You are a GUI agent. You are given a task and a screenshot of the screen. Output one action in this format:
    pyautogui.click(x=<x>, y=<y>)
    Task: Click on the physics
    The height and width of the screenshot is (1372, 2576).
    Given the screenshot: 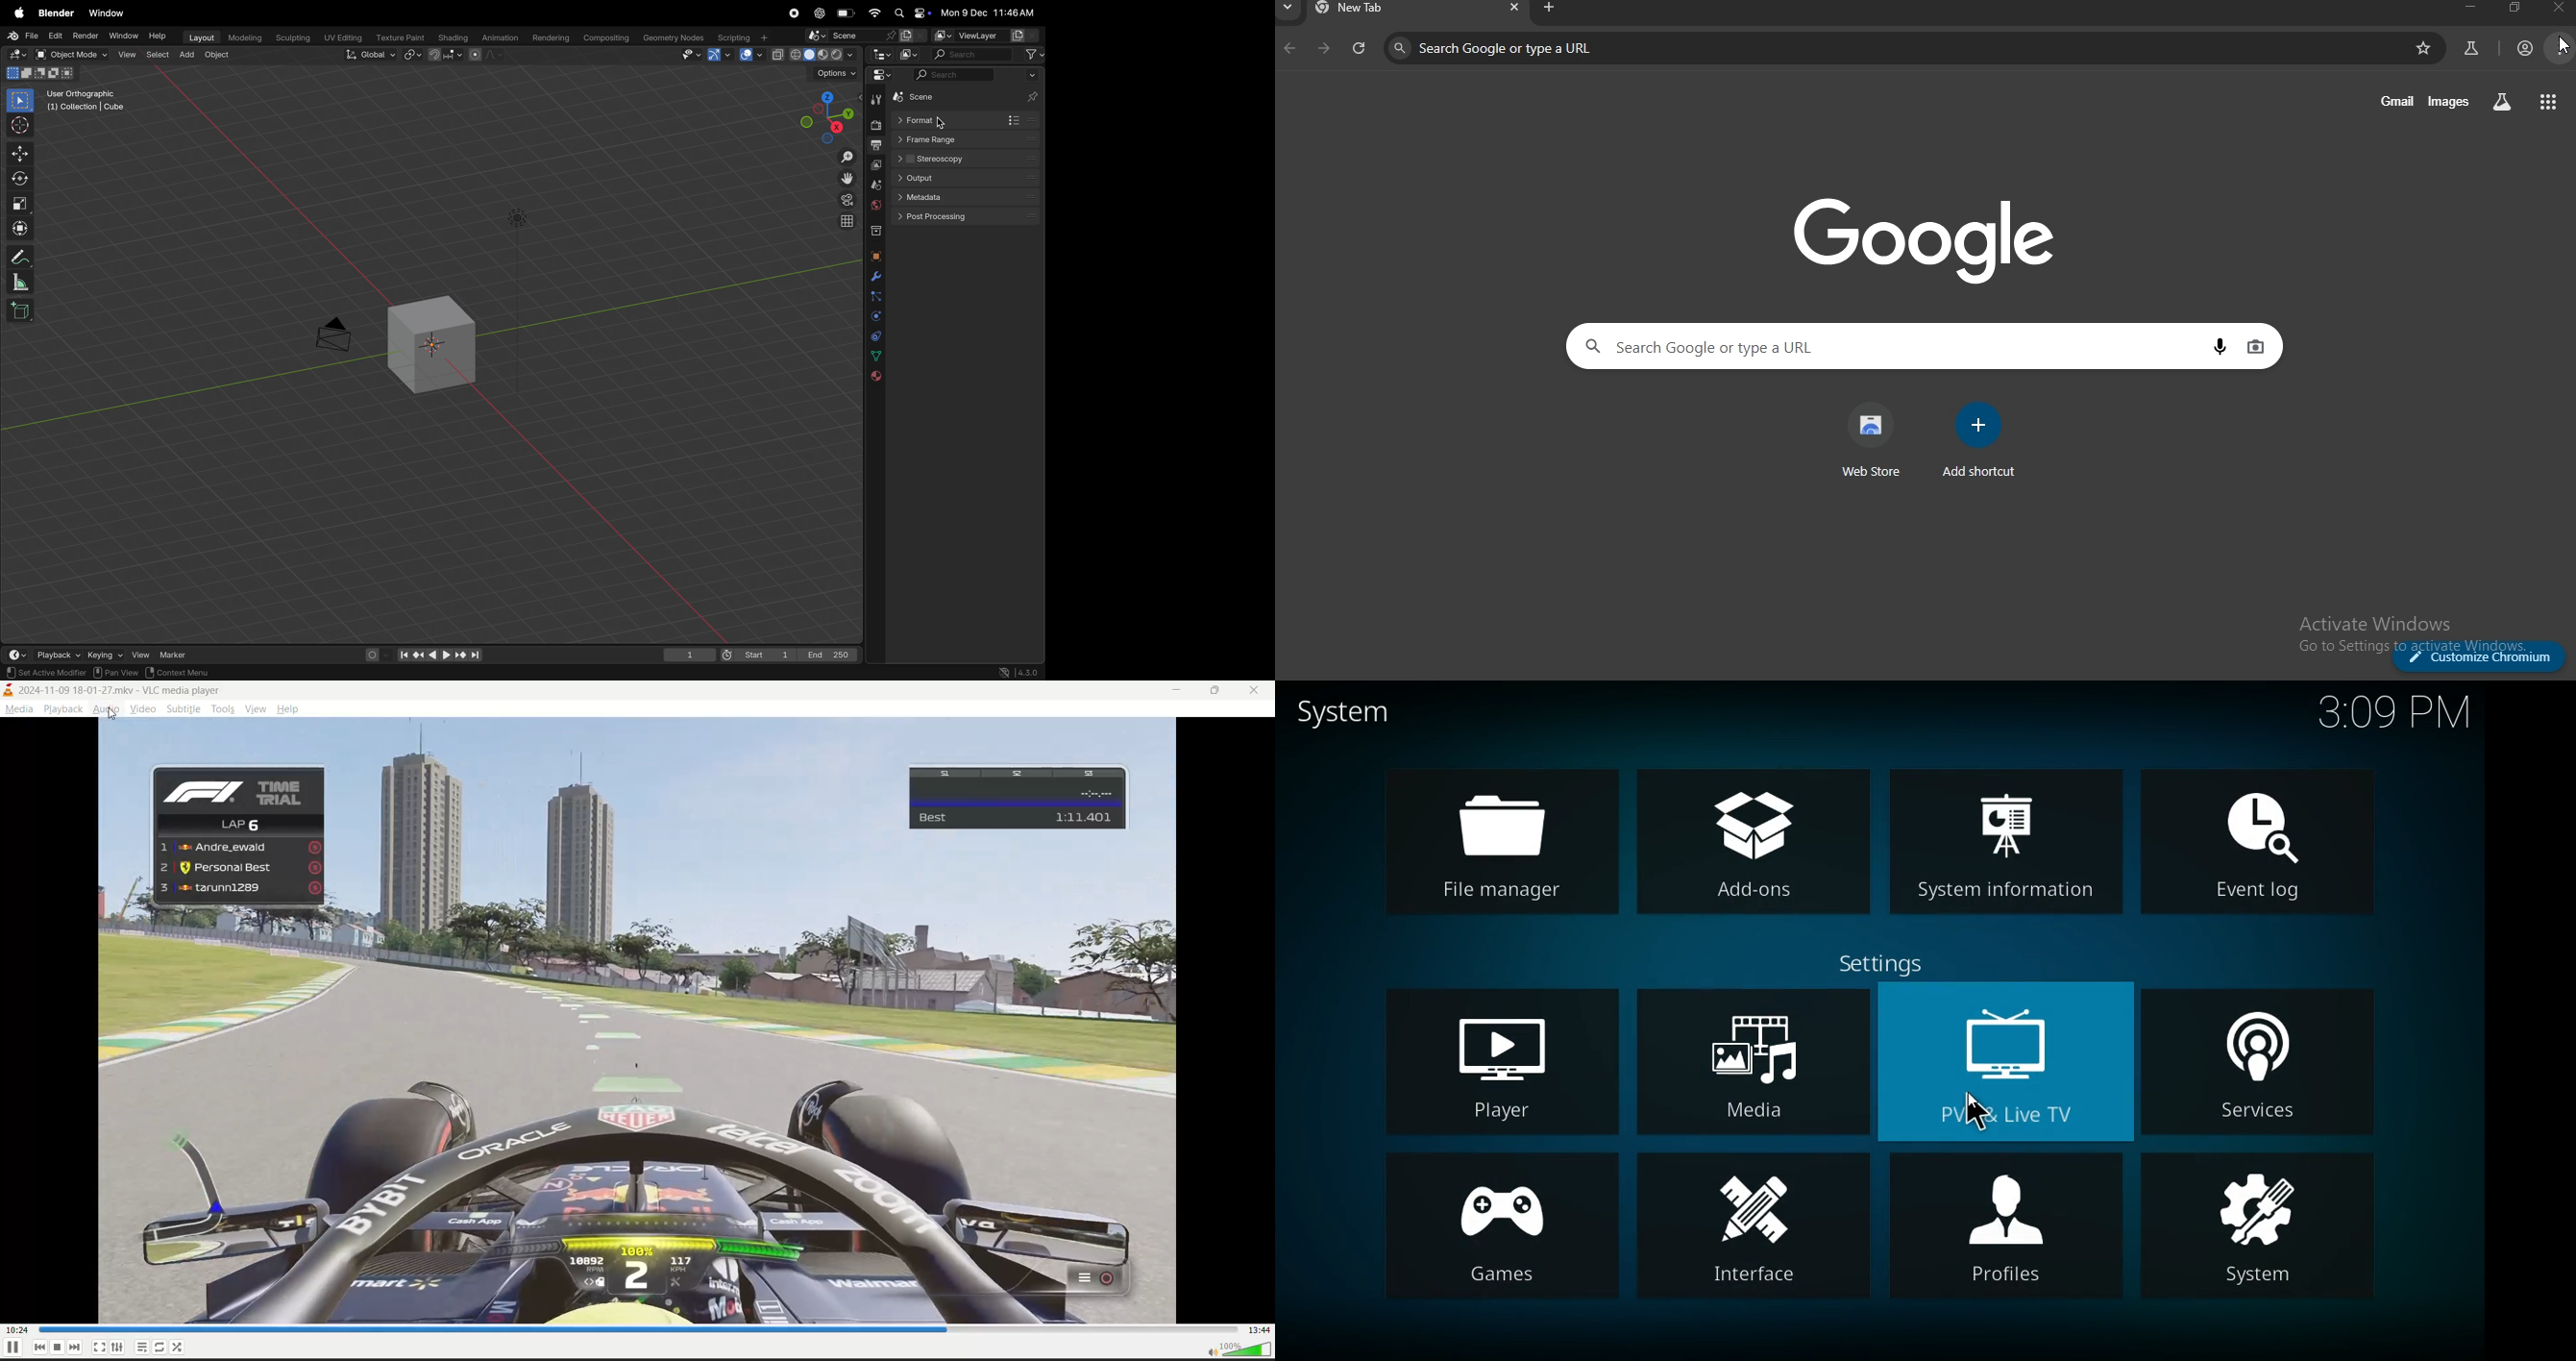 What is the action you would take?
    pyautogui.click(x=875, y=315)
    